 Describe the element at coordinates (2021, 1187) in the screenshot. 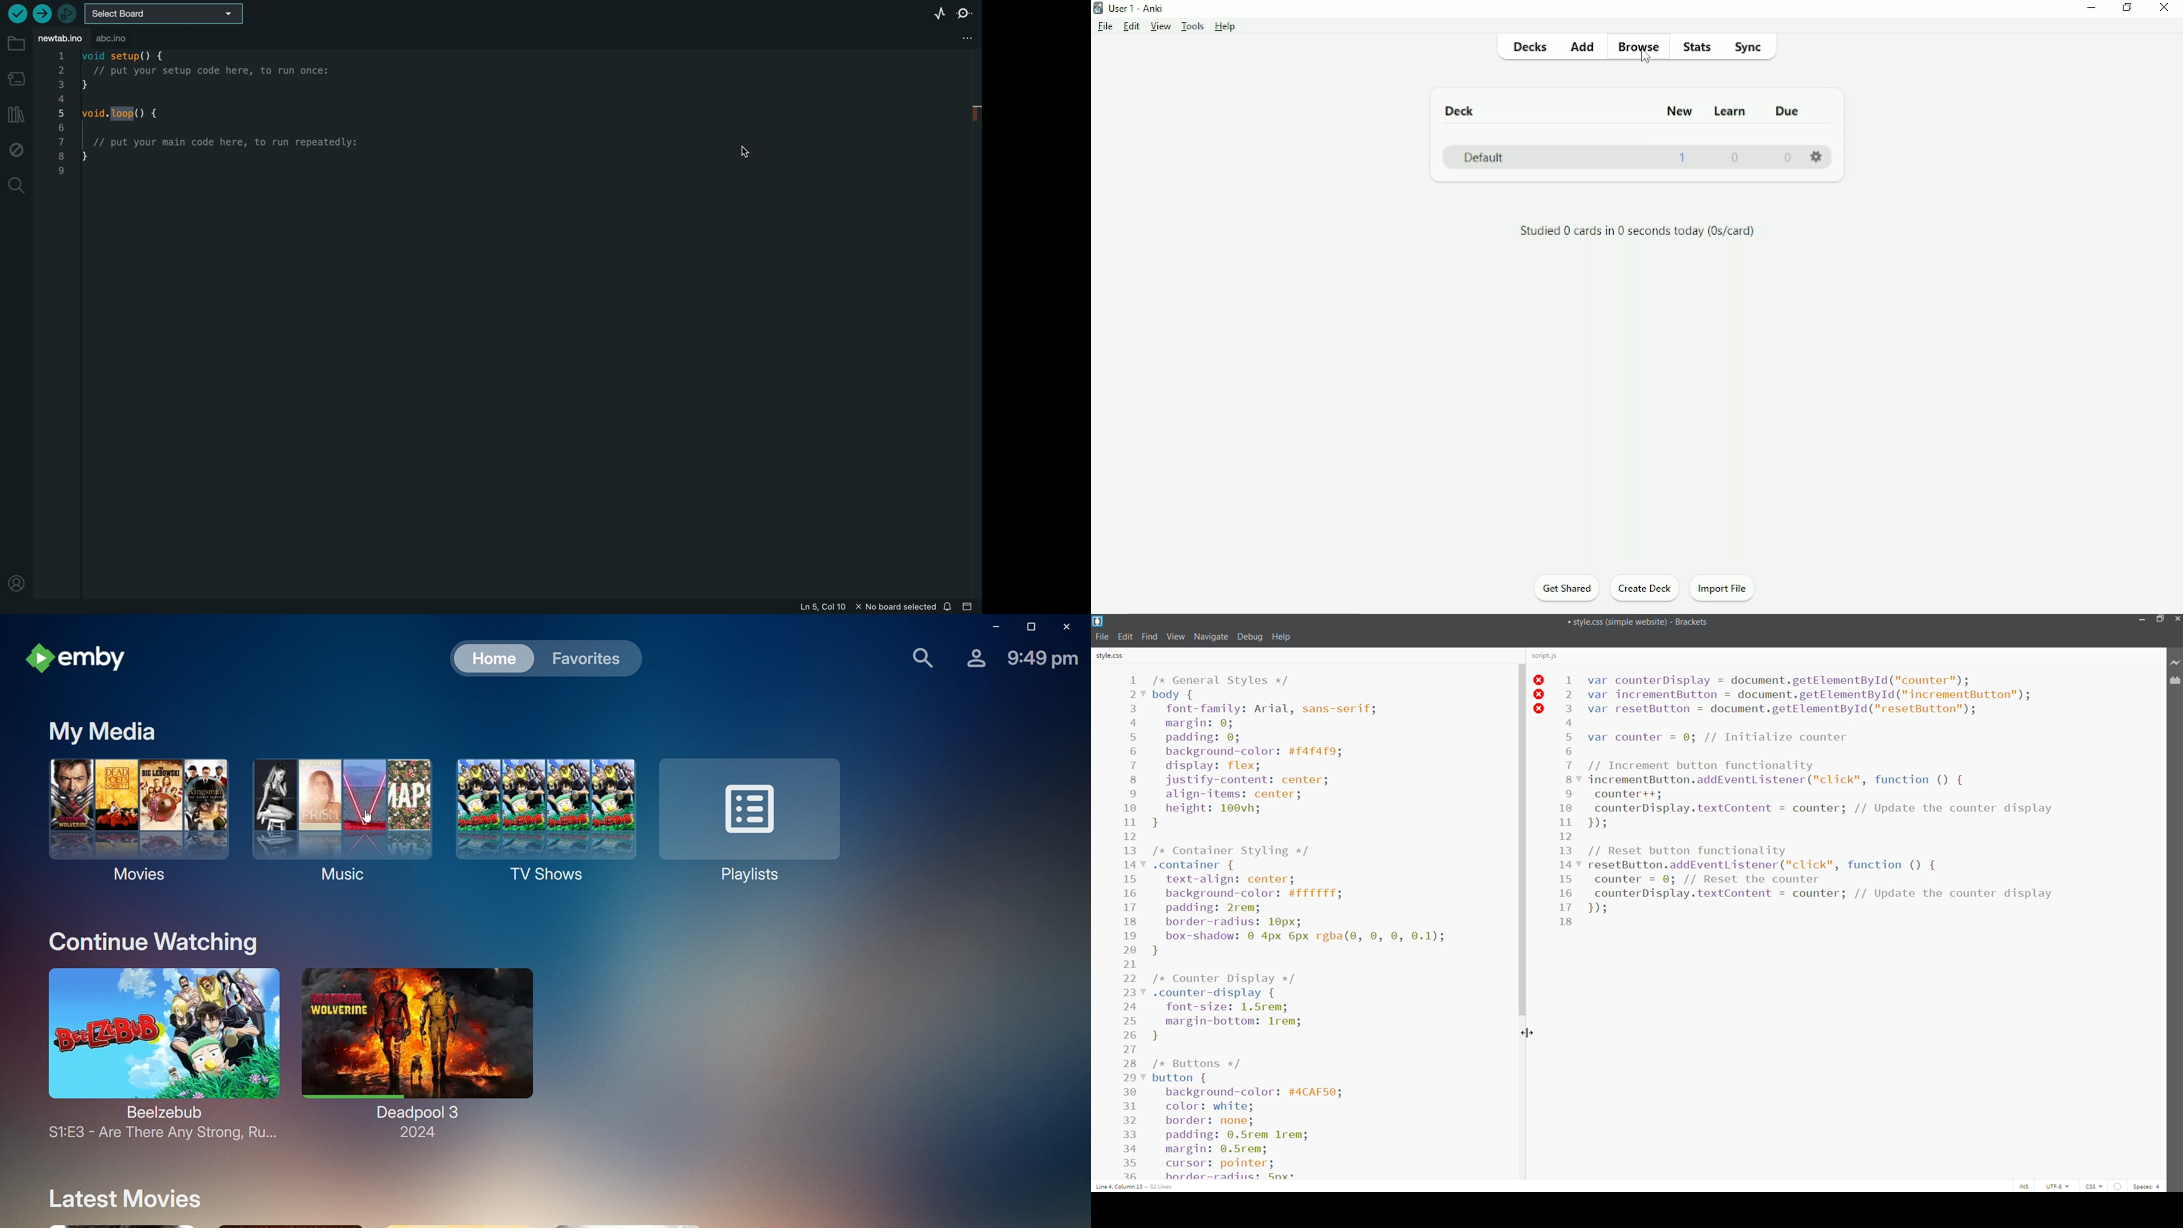

I see `toggle cursor` at that location.